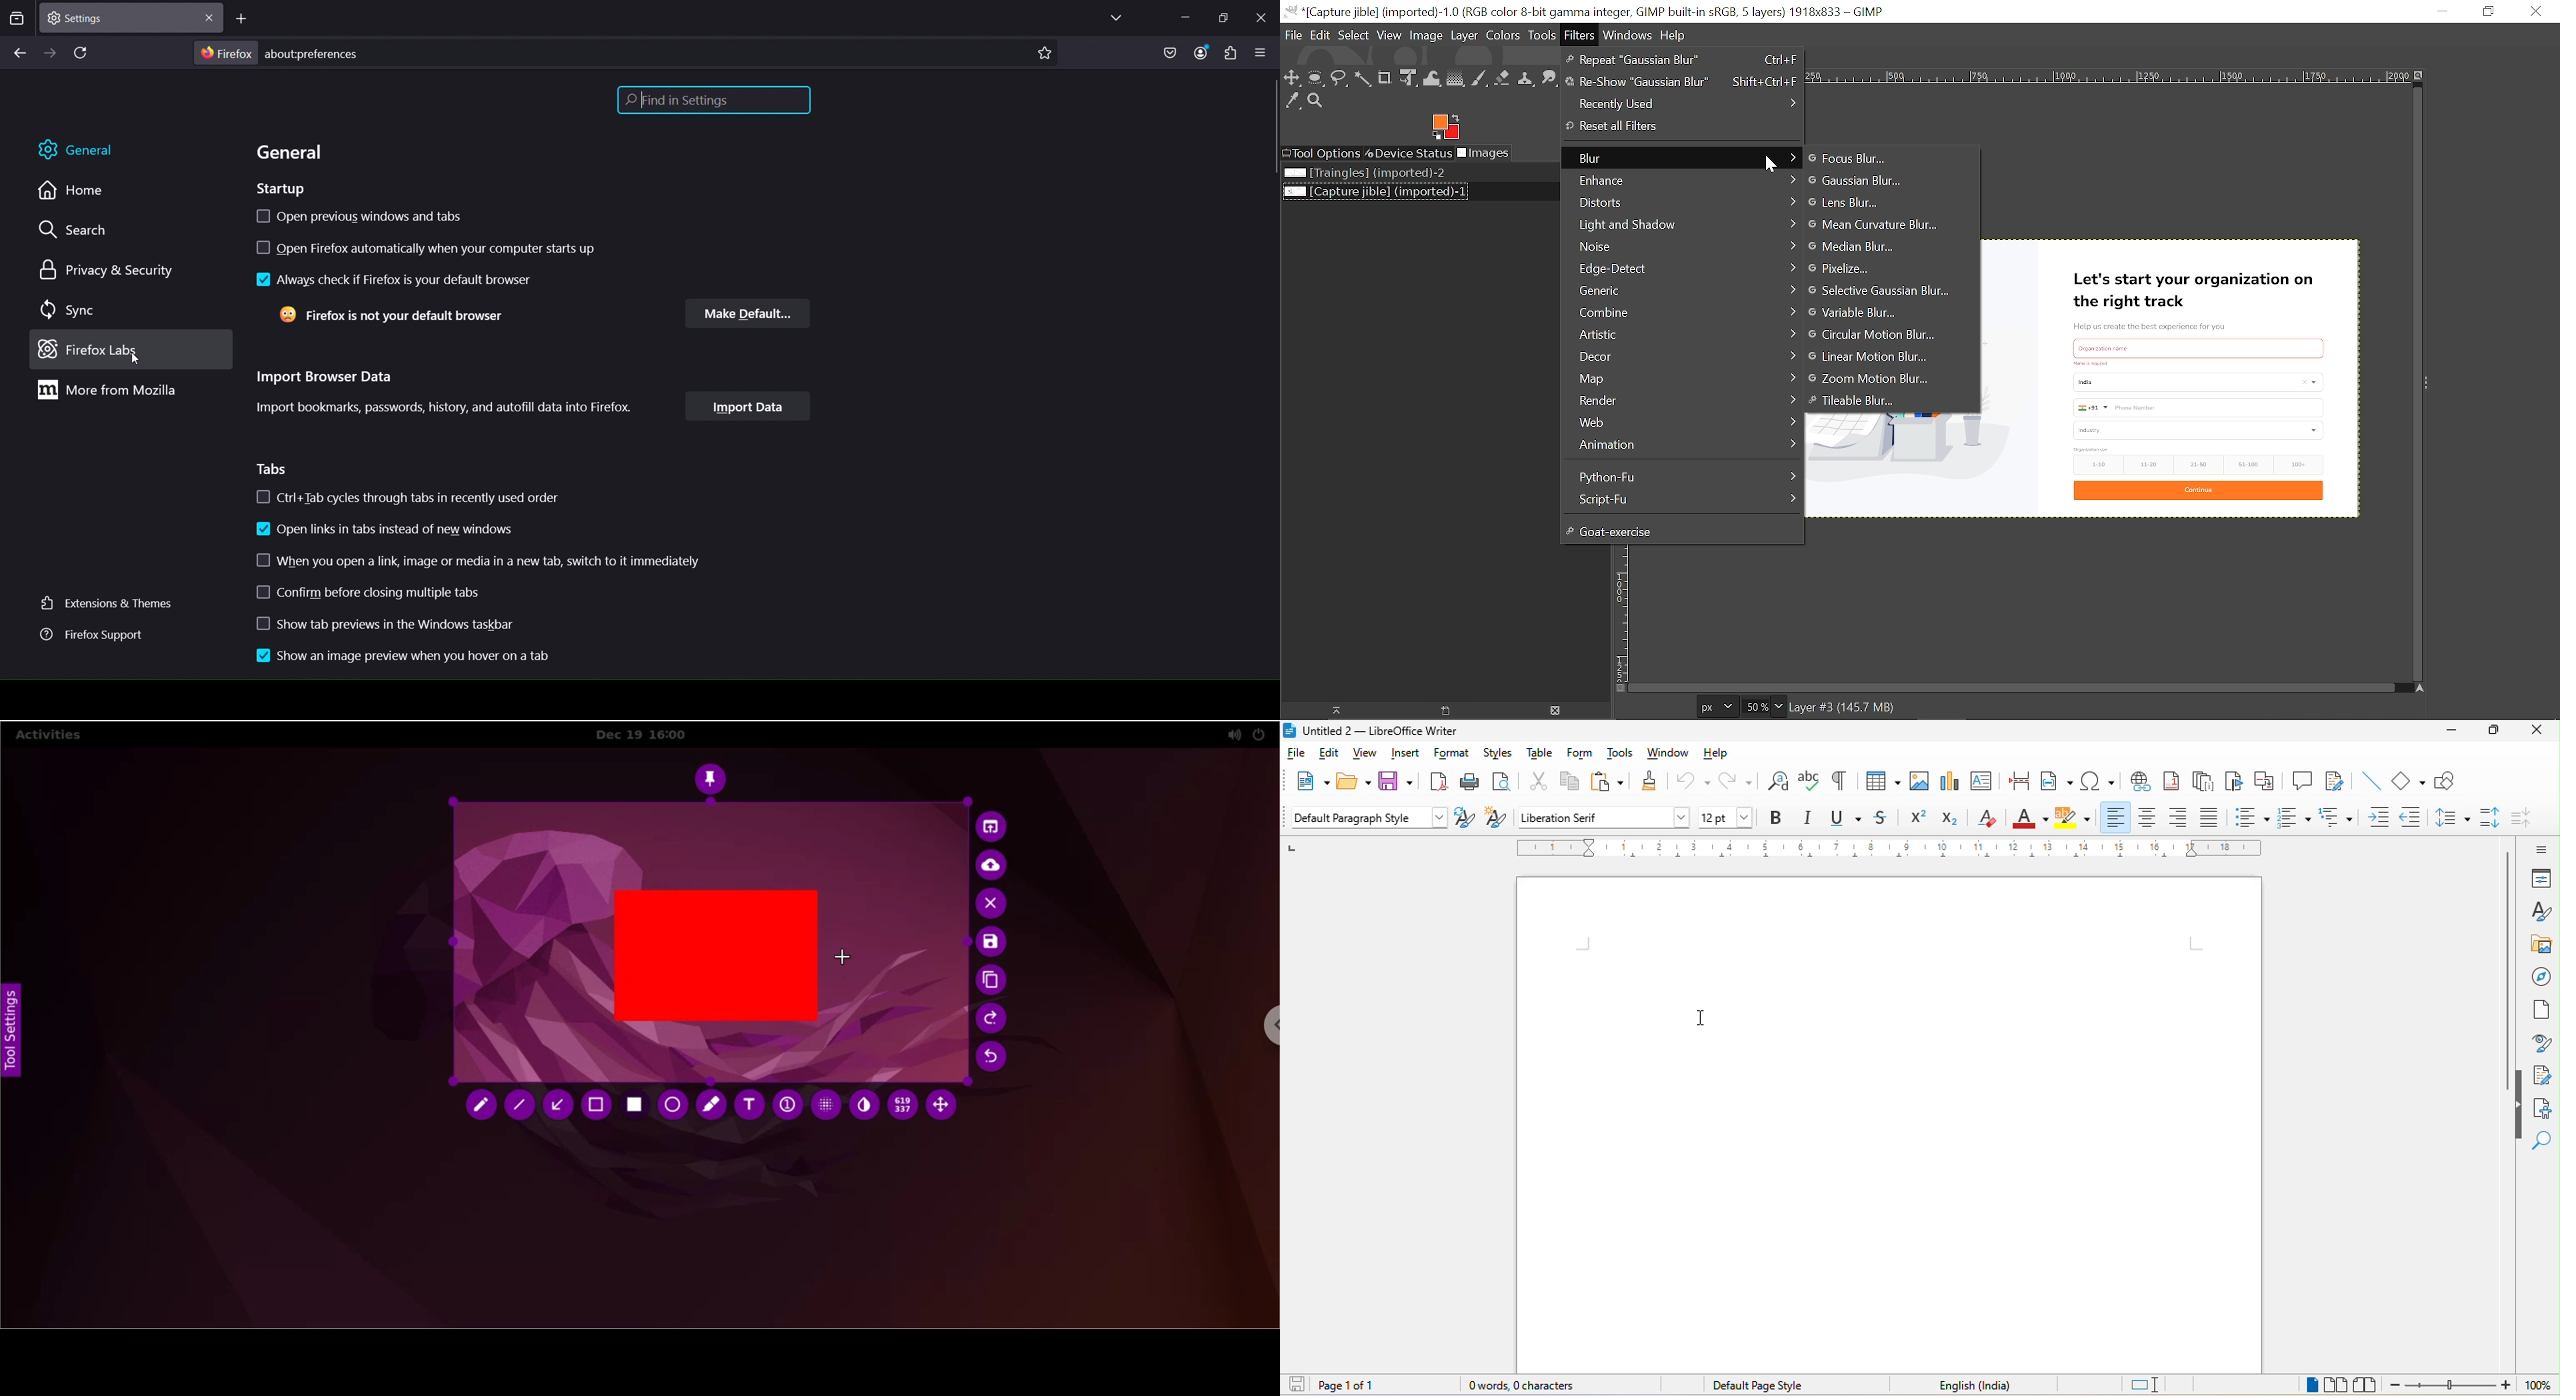 The image size is (2576, 1400). Describe the element at coordinates (2234, 784) in the screenshot. I see `bookmark` at that location.